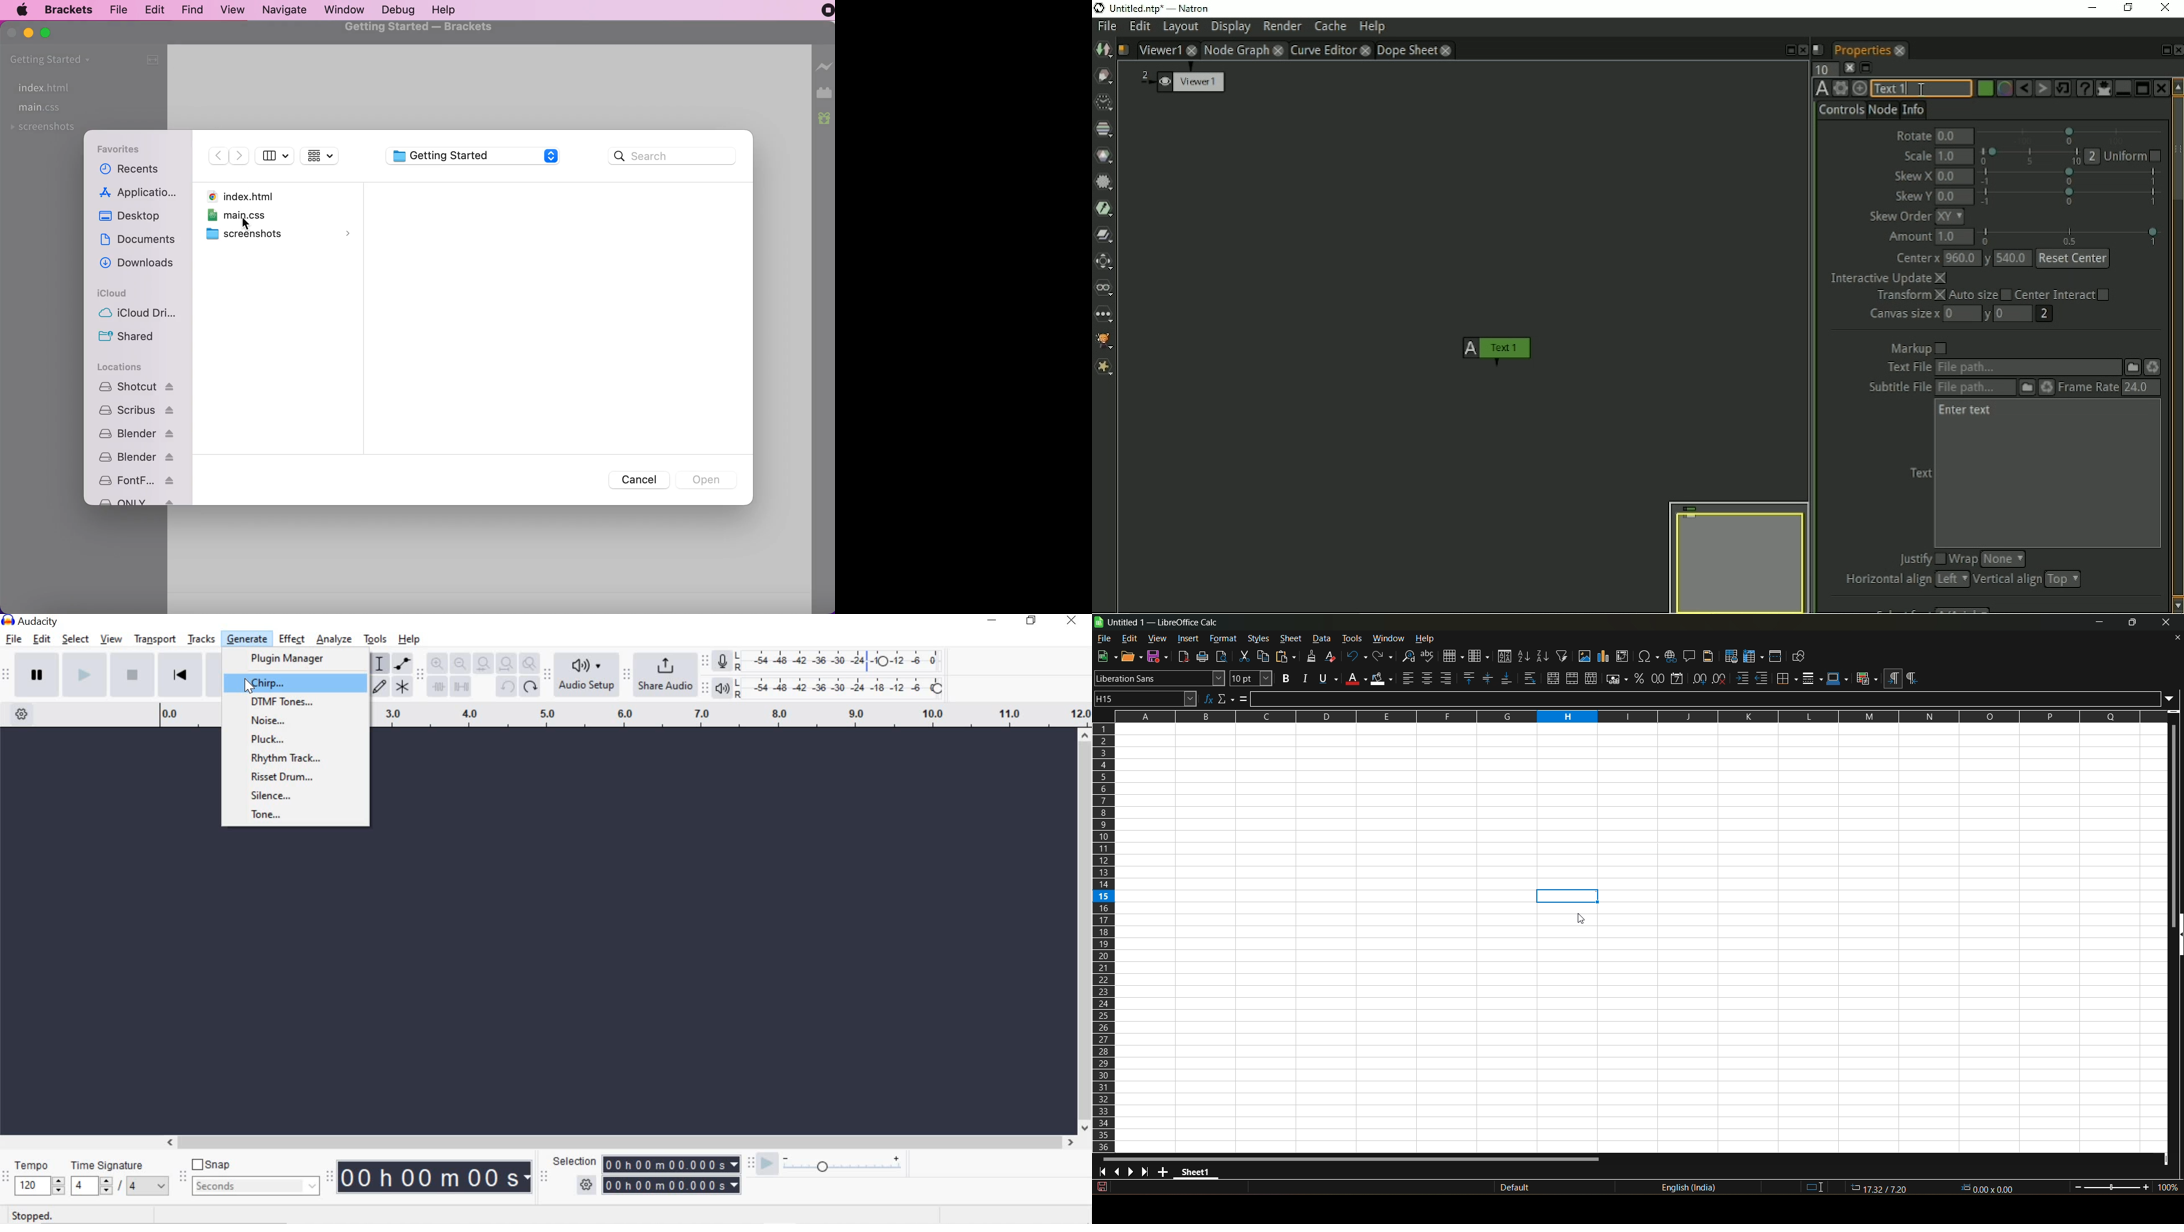 This screenshot has width=2184, height=1232. Describe the element at coordinates (139, 192) in the screenshot. I see `applications` at that location.